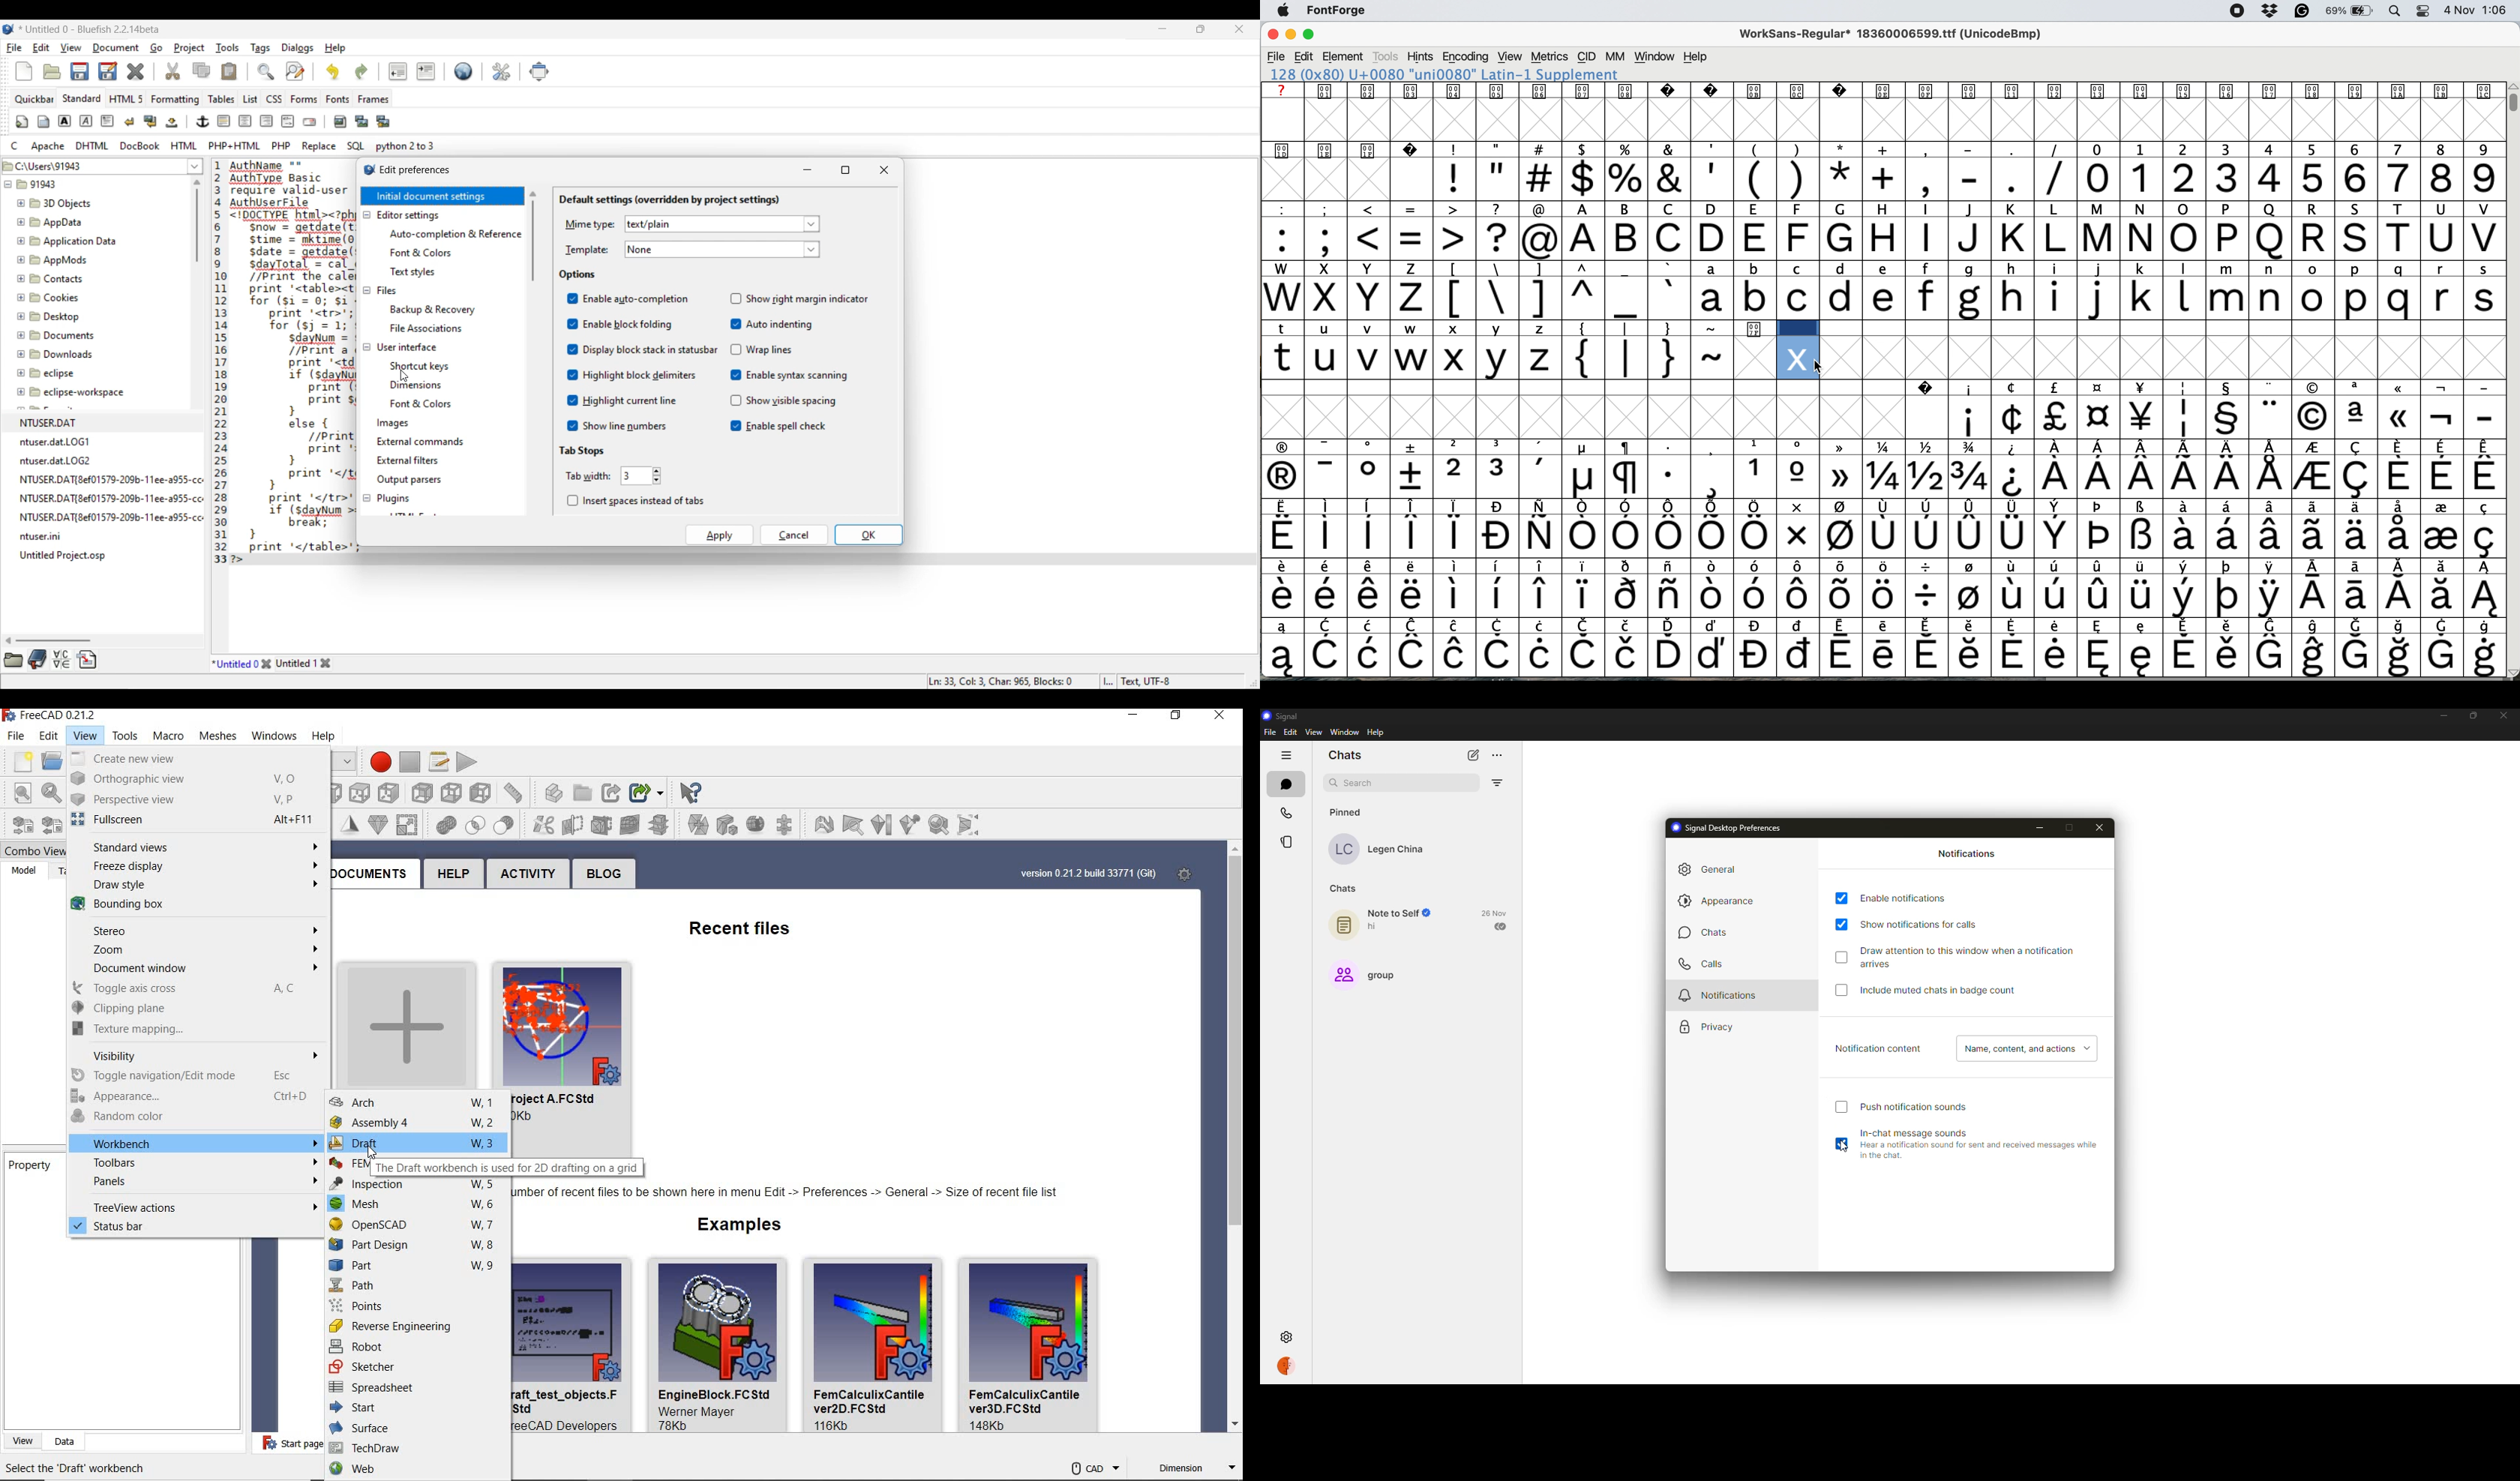  Describe the element at coordinates (1914, 1108) in the screenshot. I see `push notification sound` at that location.